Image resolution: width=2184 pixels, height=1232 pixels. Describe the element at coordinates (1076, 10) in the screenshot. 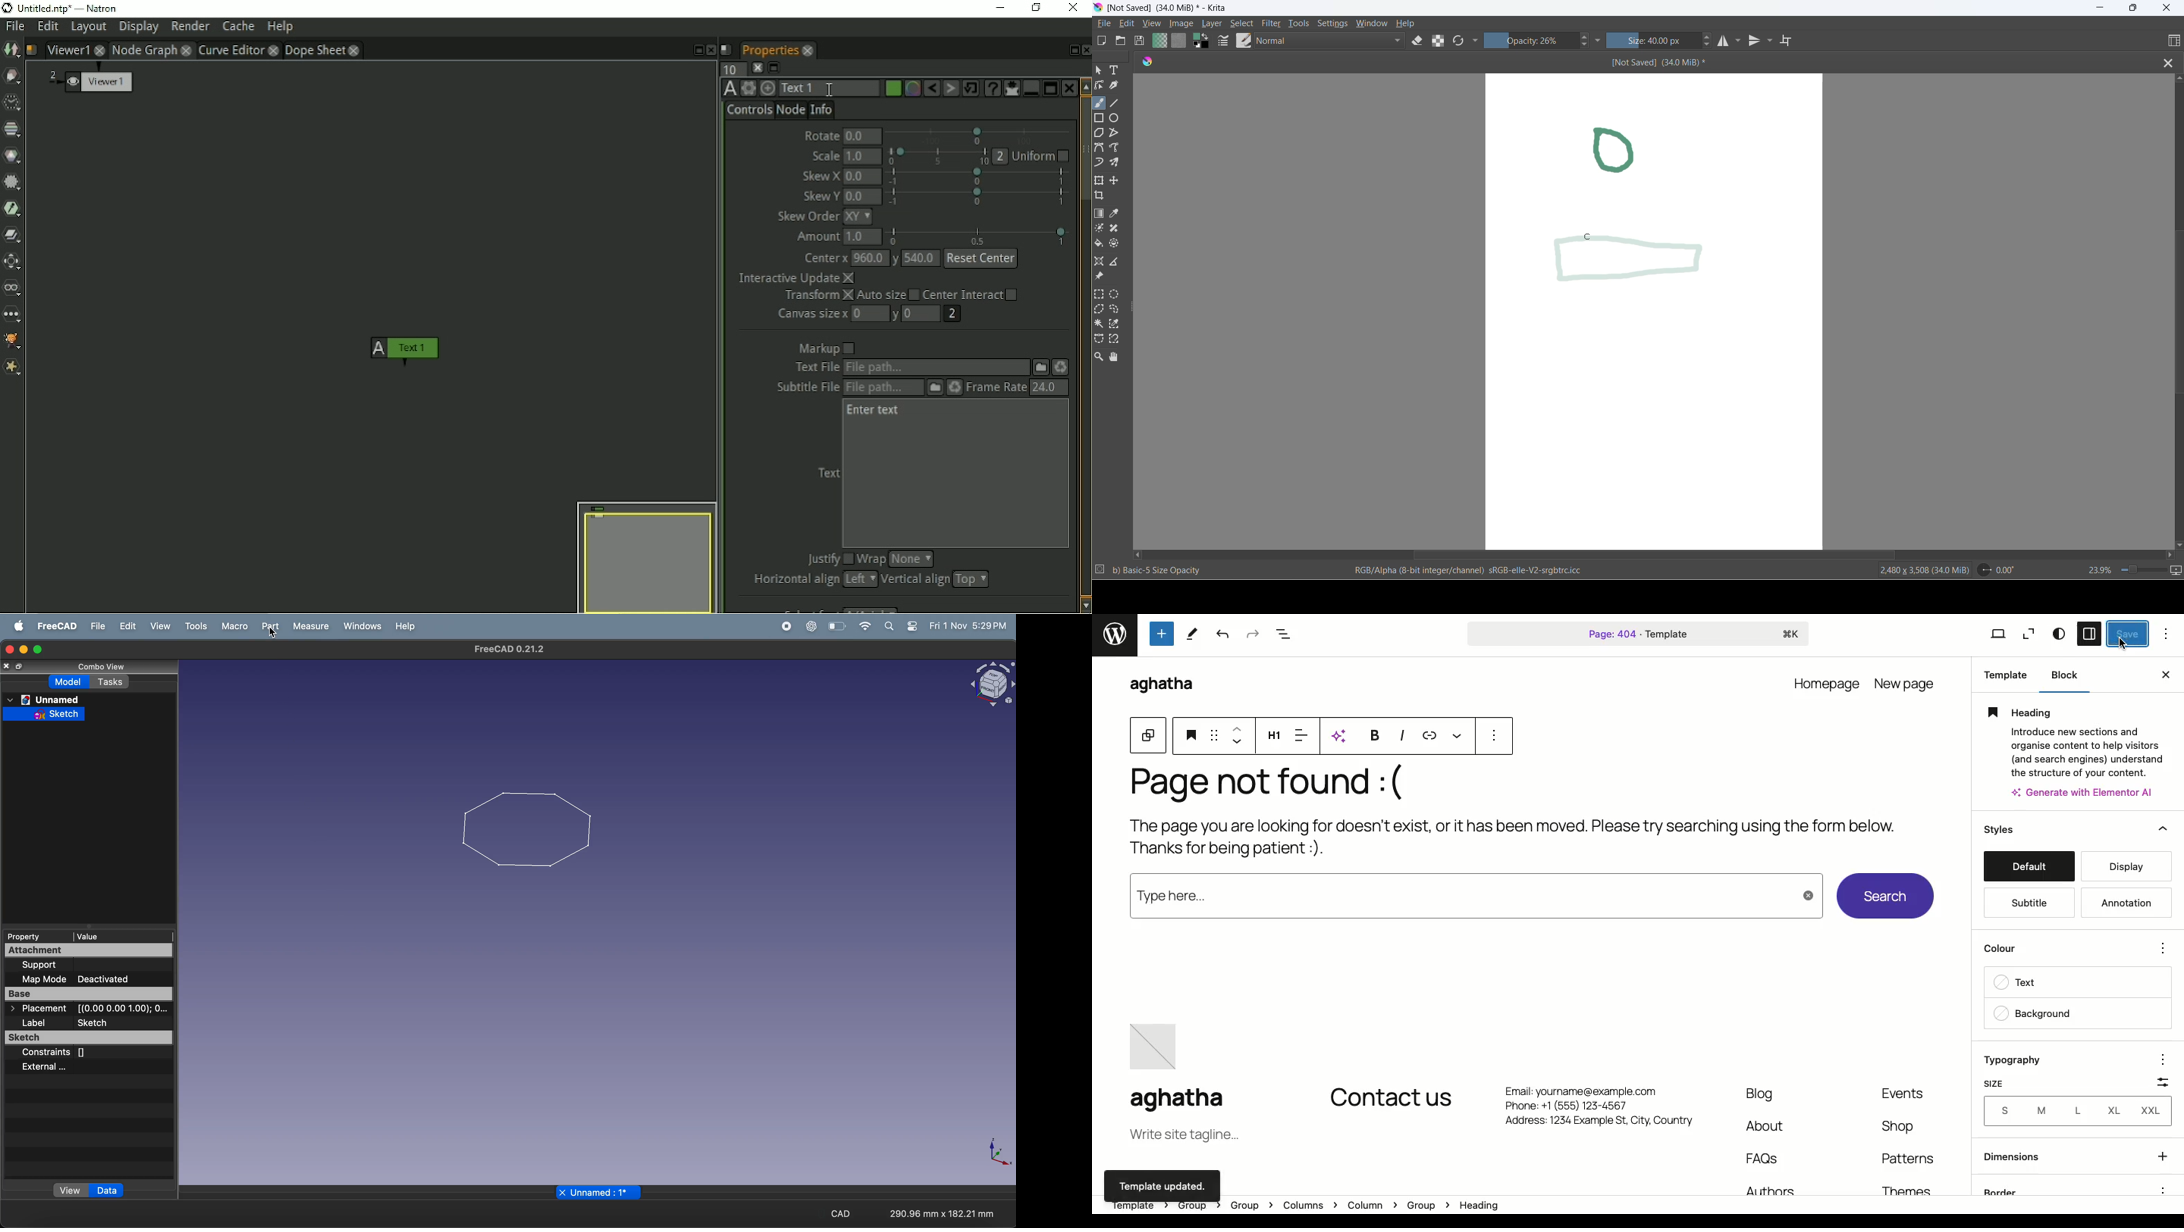

I see `Close` at that location.